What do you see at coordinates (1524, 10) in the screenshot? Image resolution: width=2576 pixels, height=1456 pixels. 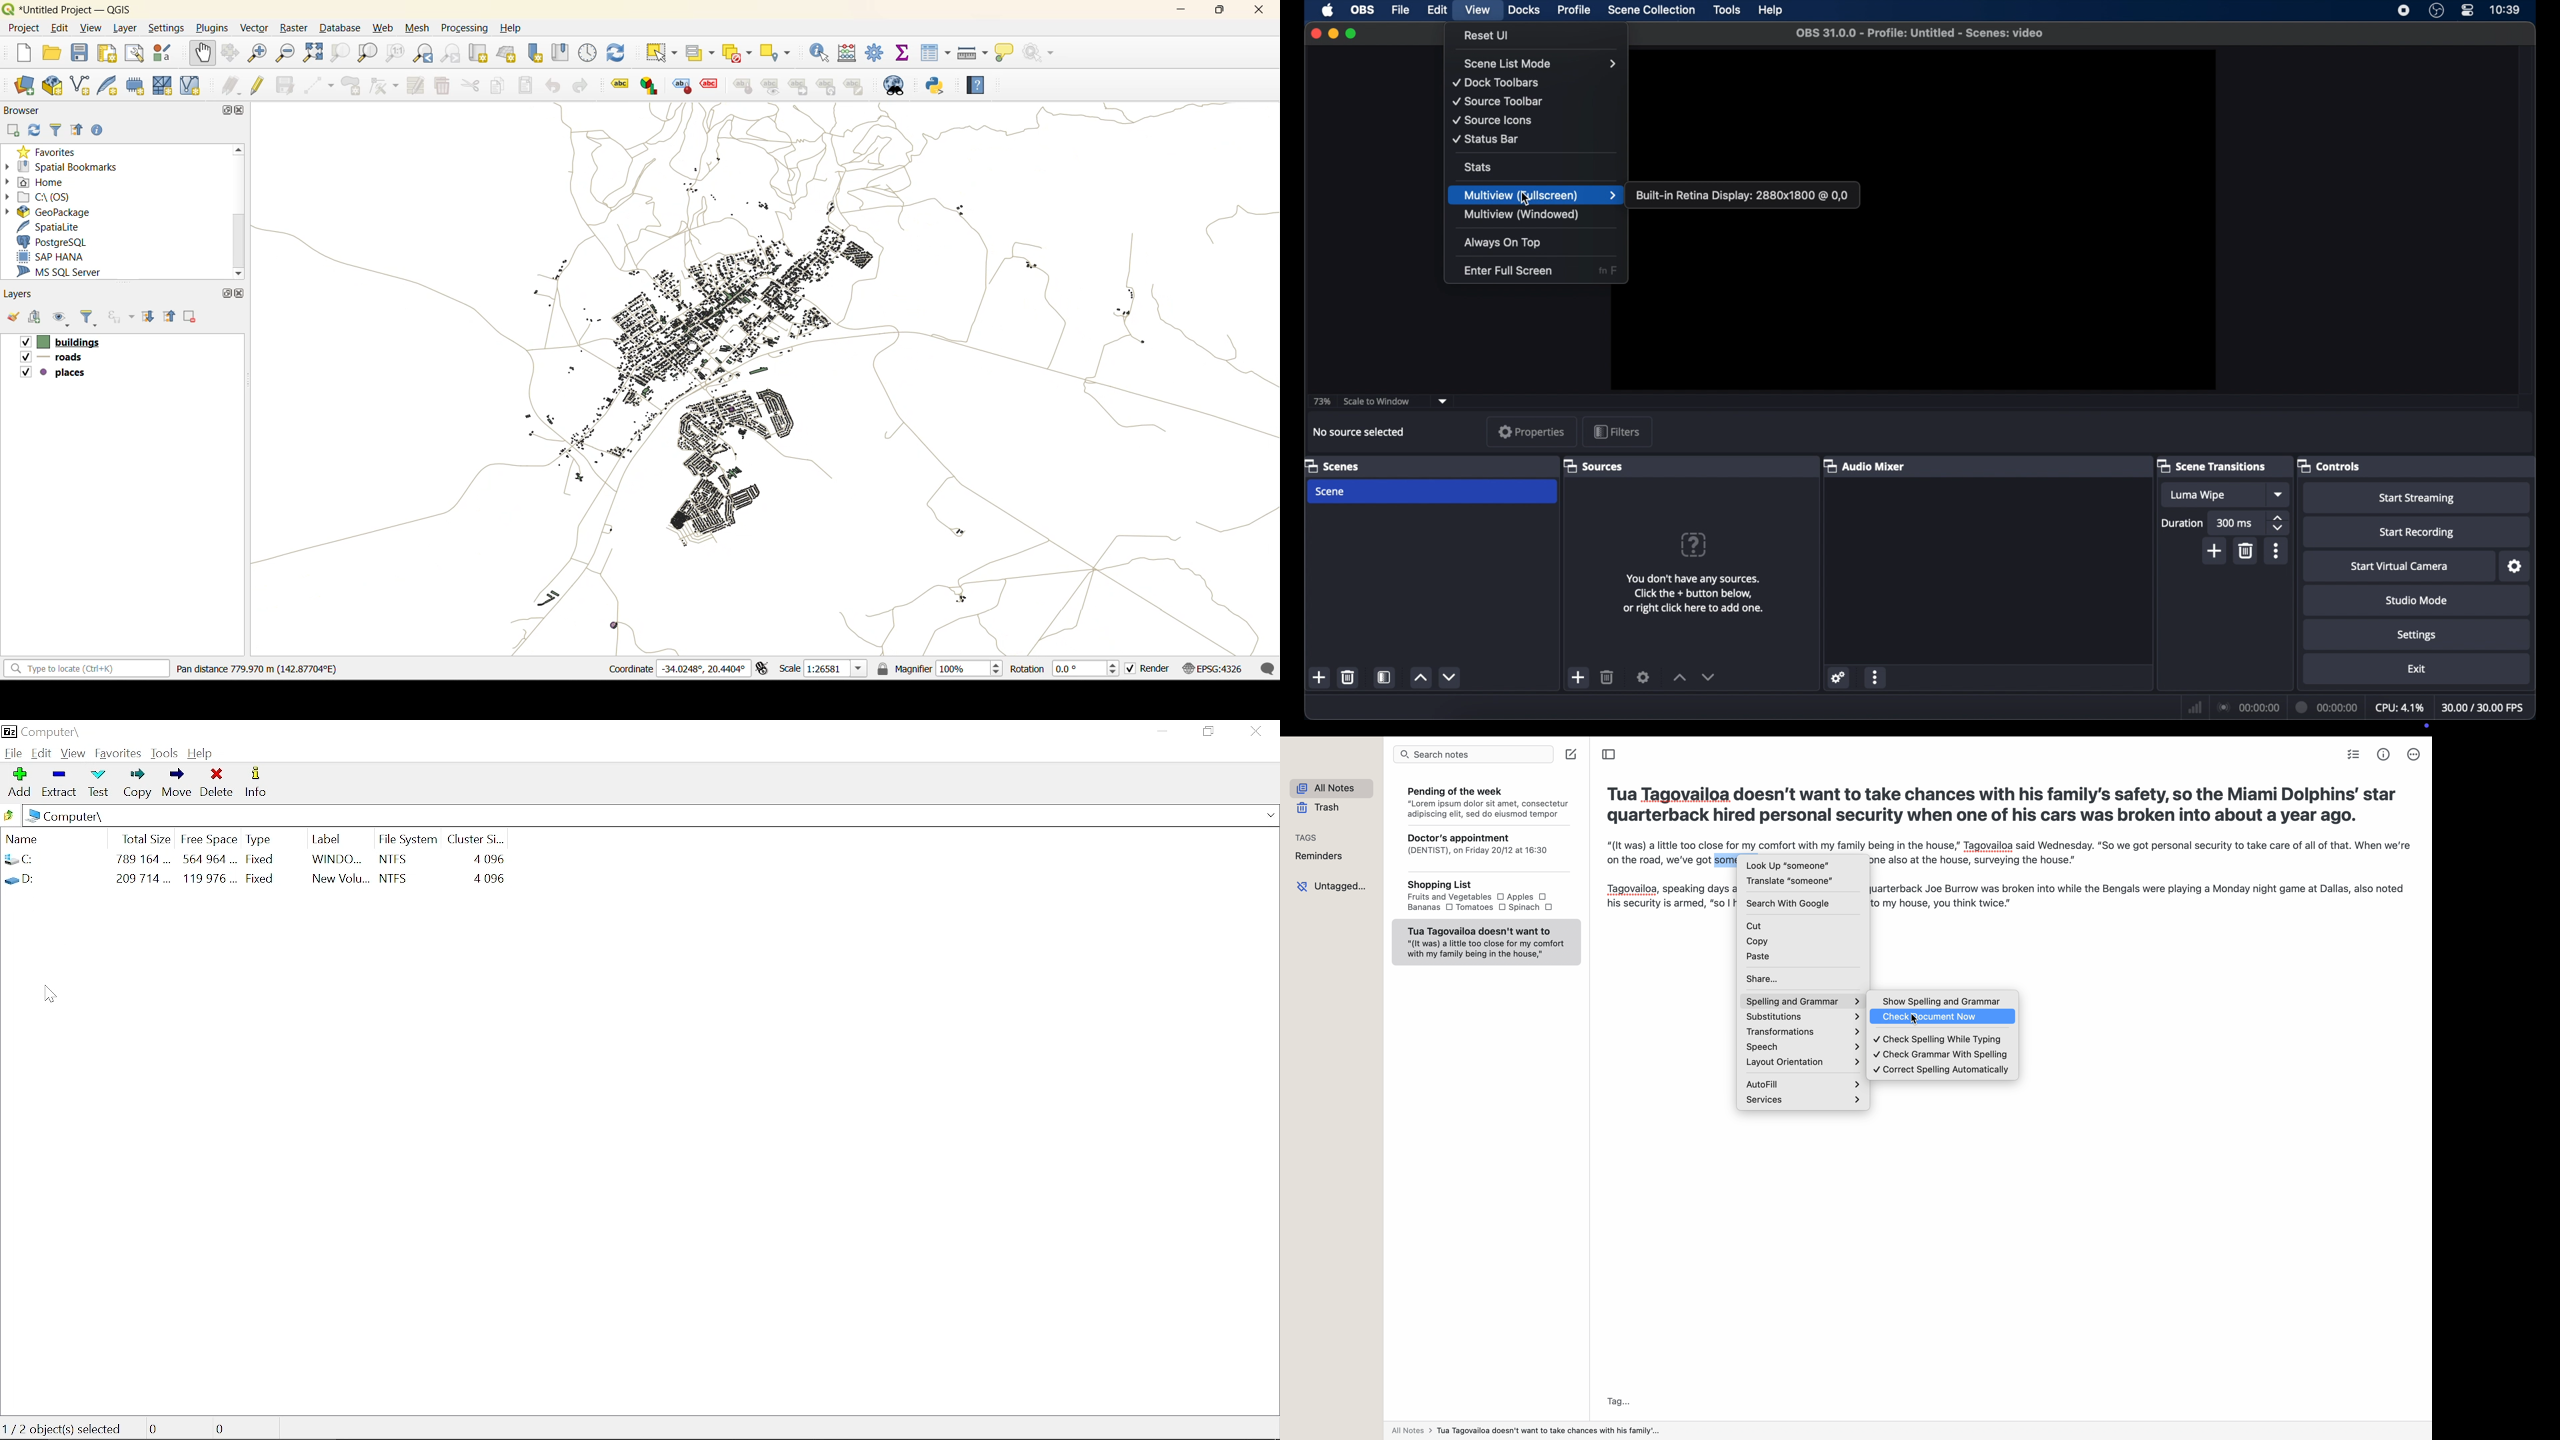 I see `docks` at bounding box center [1524, 10].